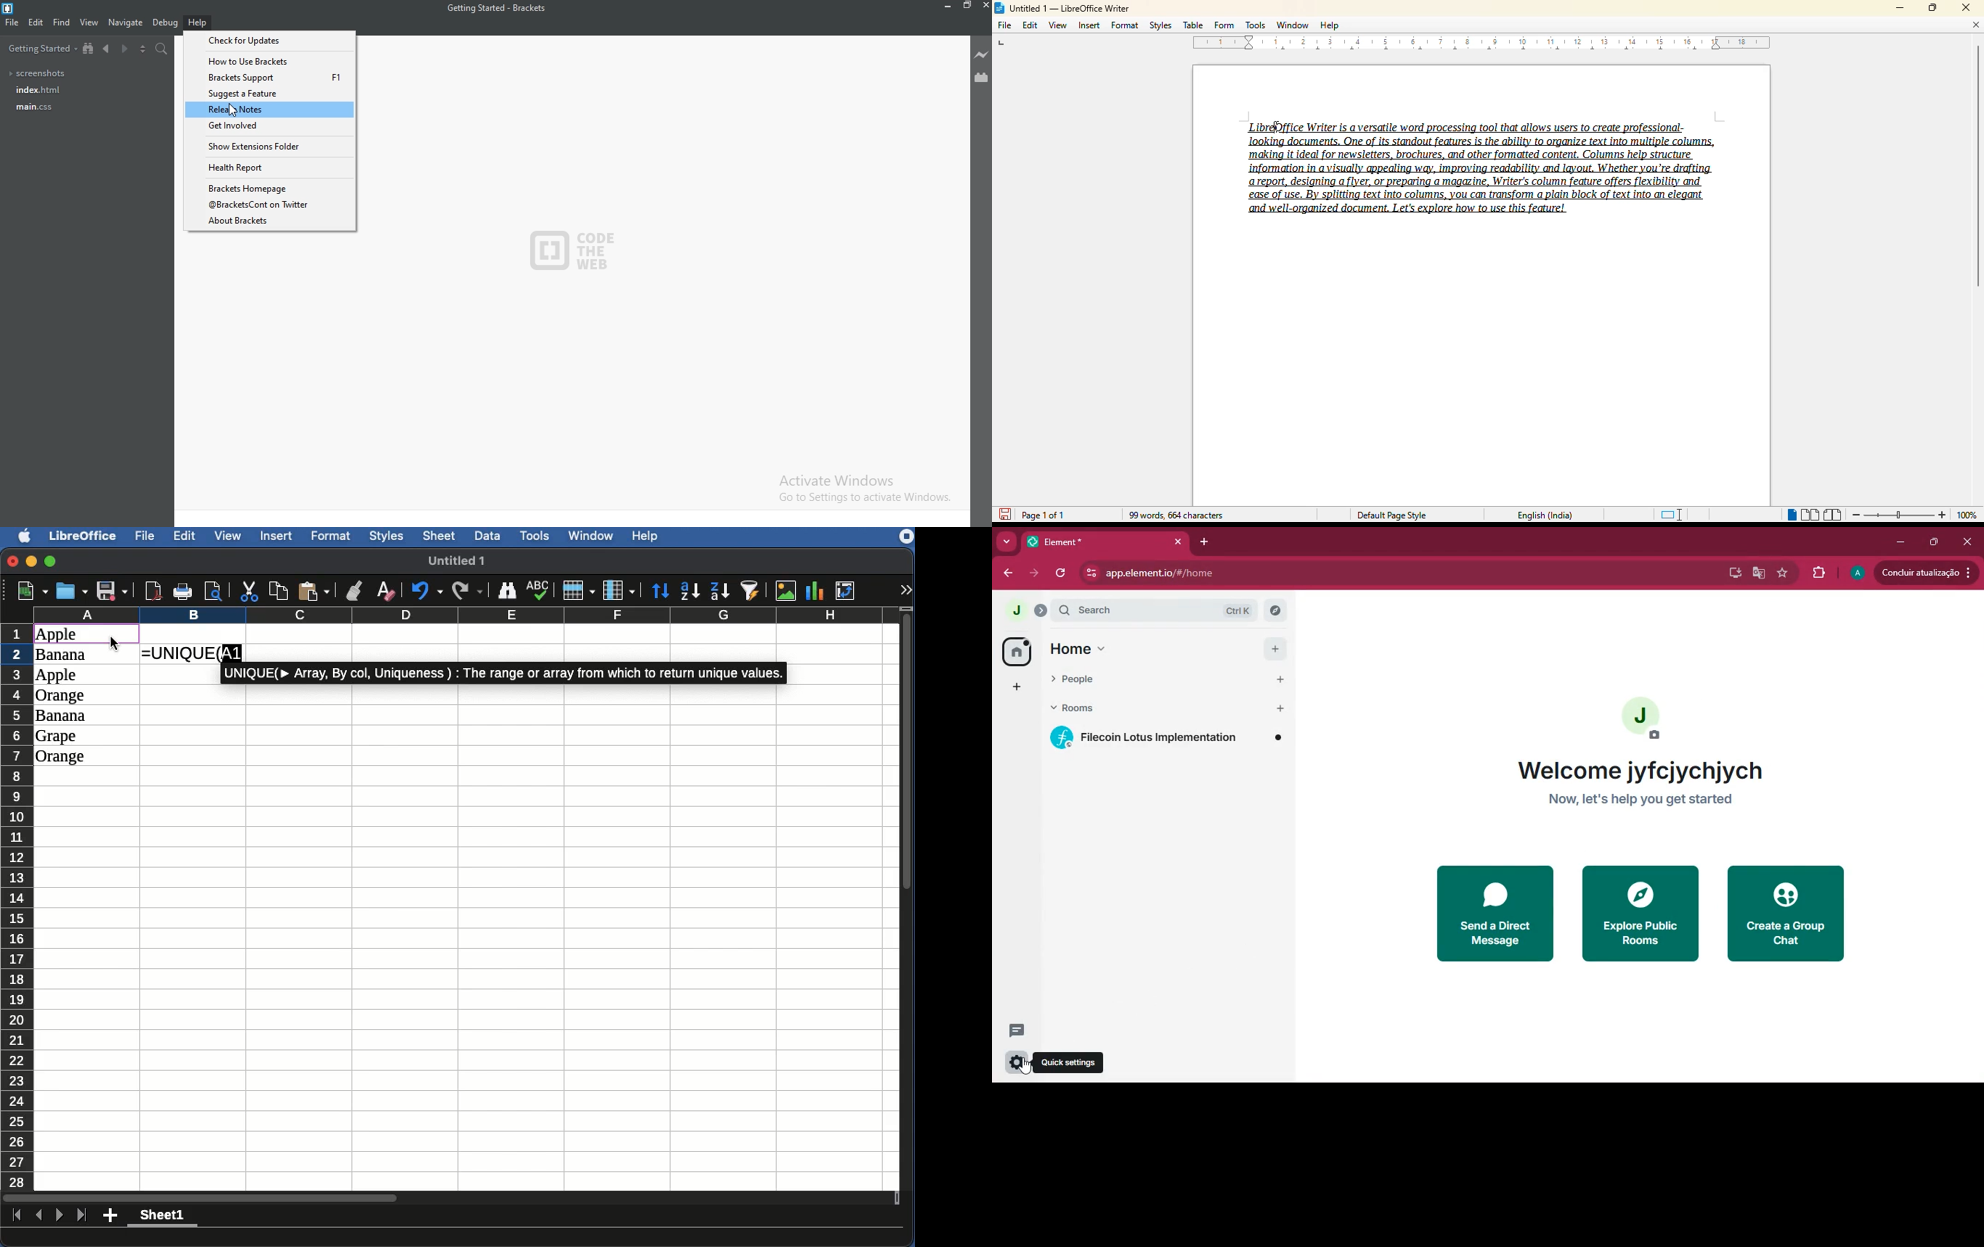 Image resolution: width=1988 pixels, height=1260 pixels. What do you see at coordinates (269, 187) in the screenshot?
I see `Brackets Homepage` at bounding box center [269, 187].